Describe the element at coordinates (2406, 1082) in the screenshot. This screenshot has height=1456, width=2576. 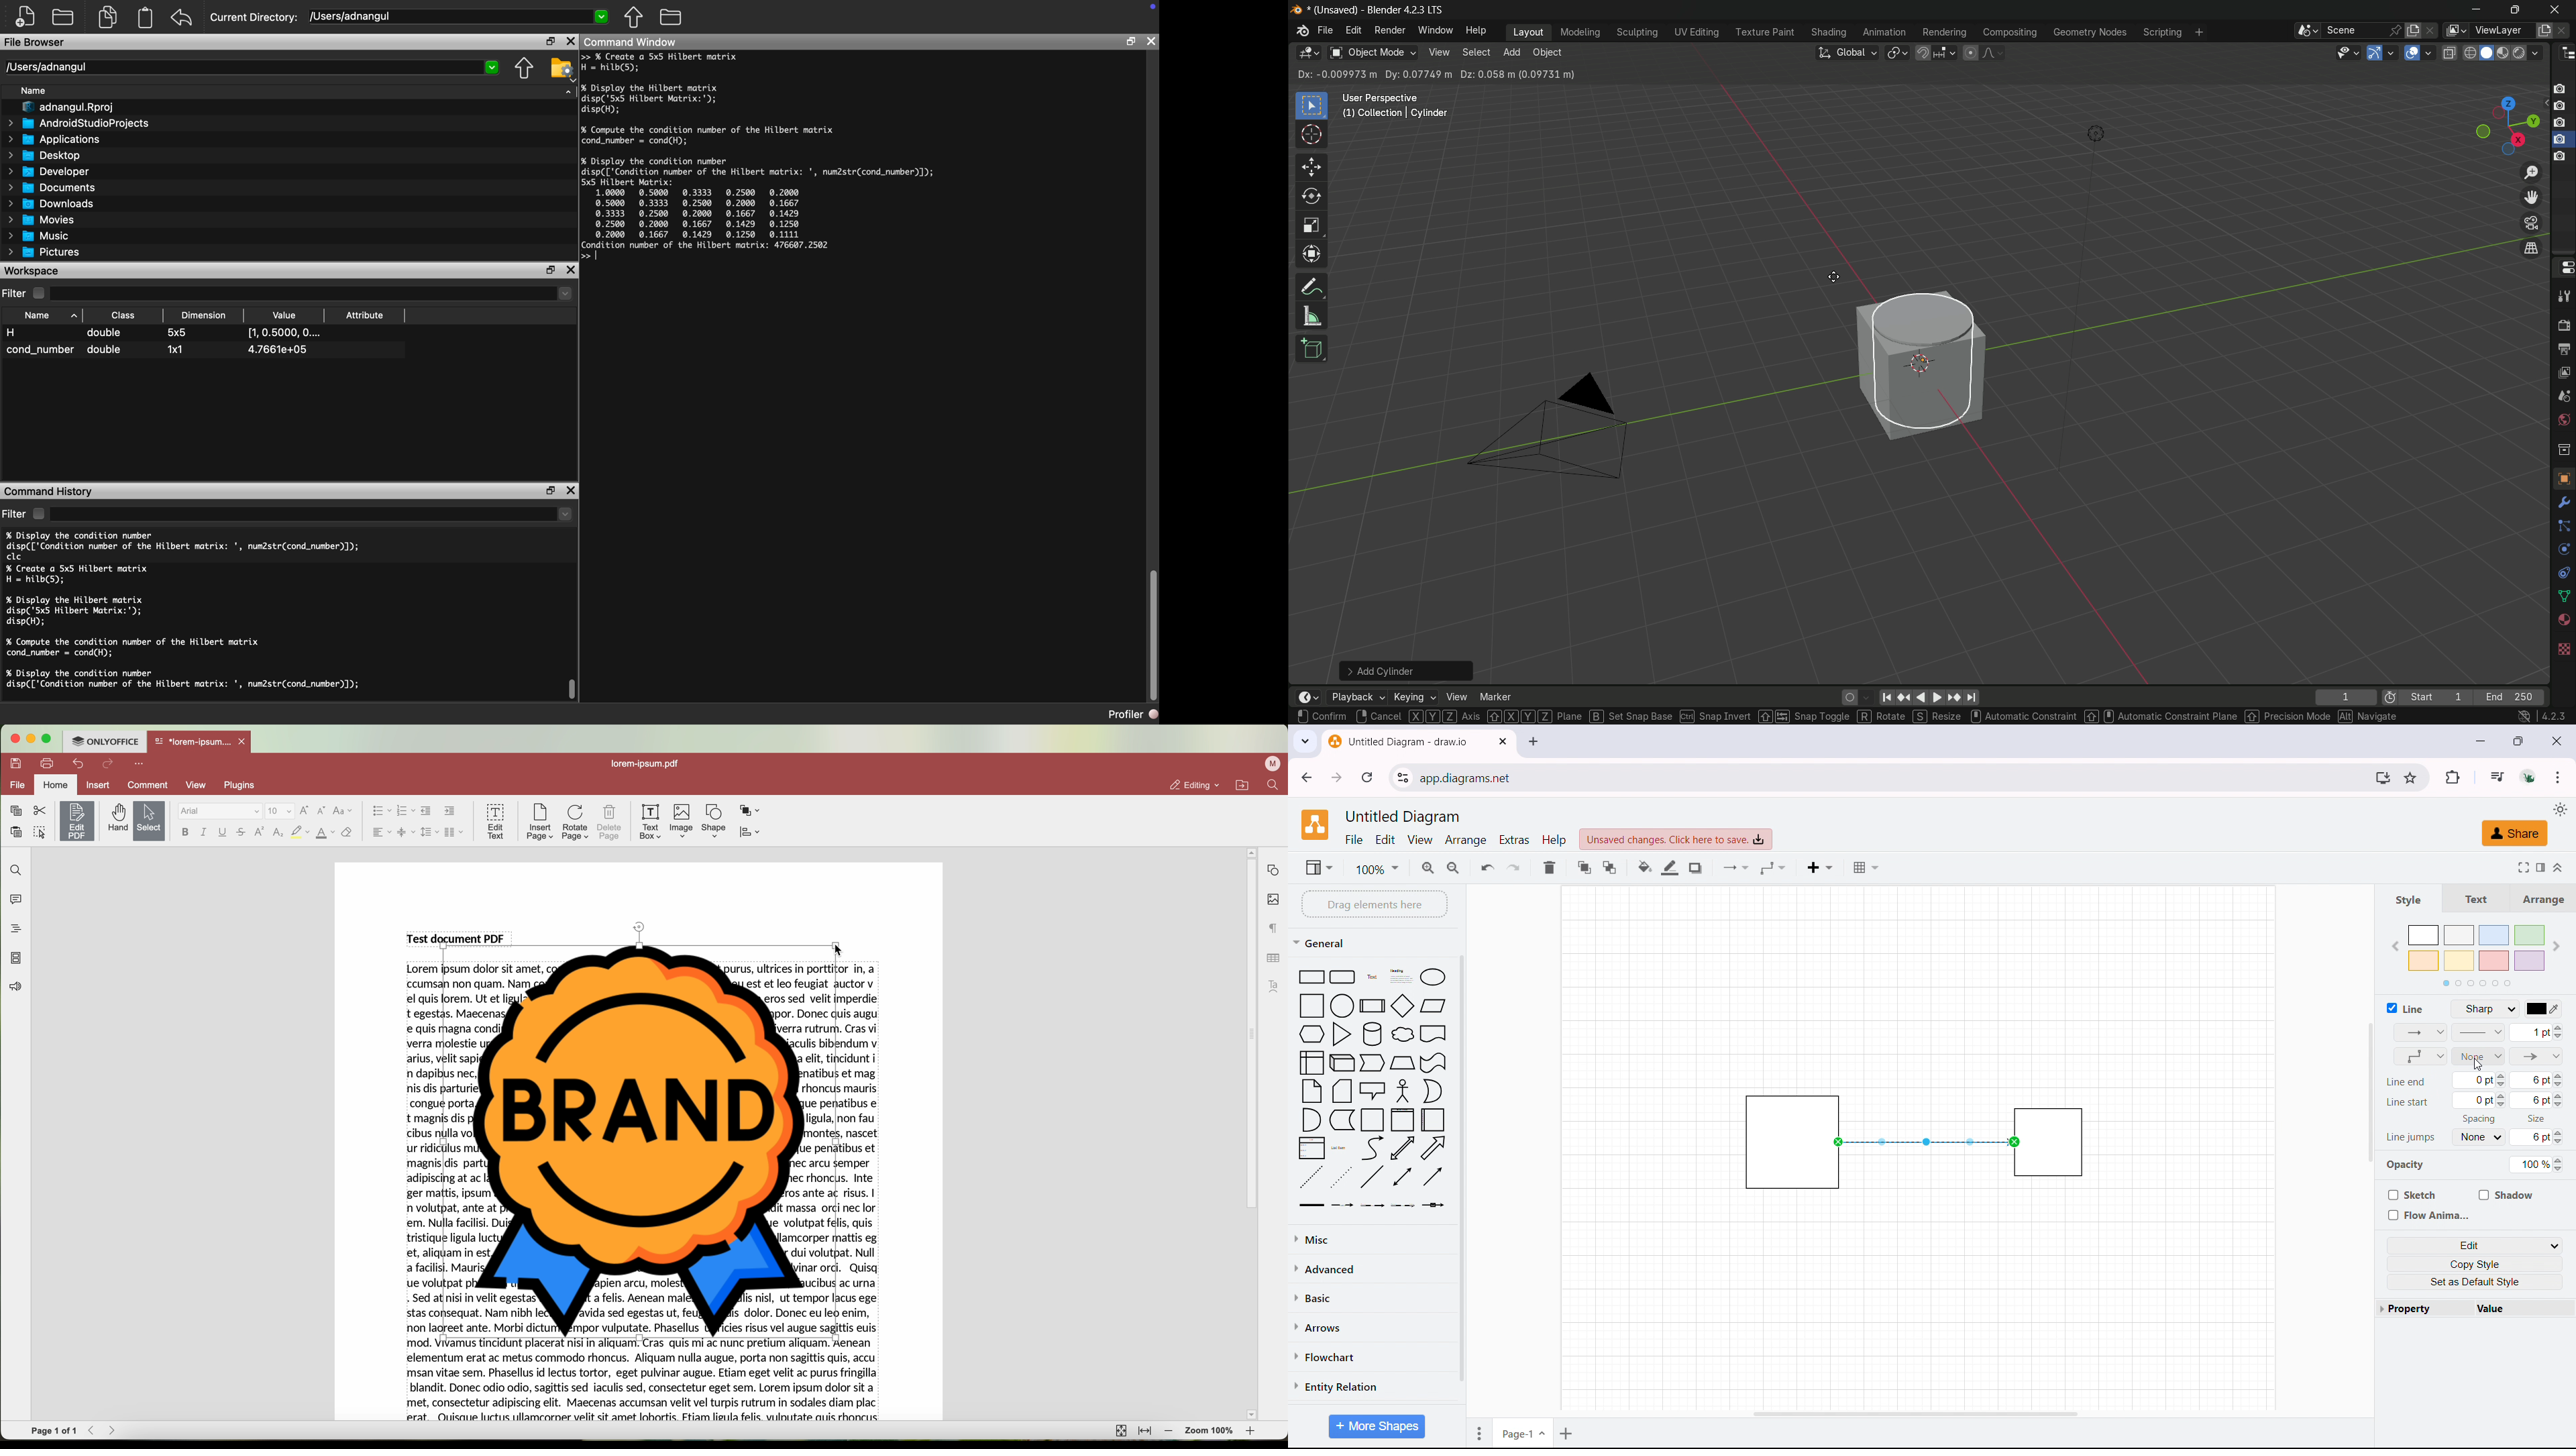
I see `Line end` at that location.